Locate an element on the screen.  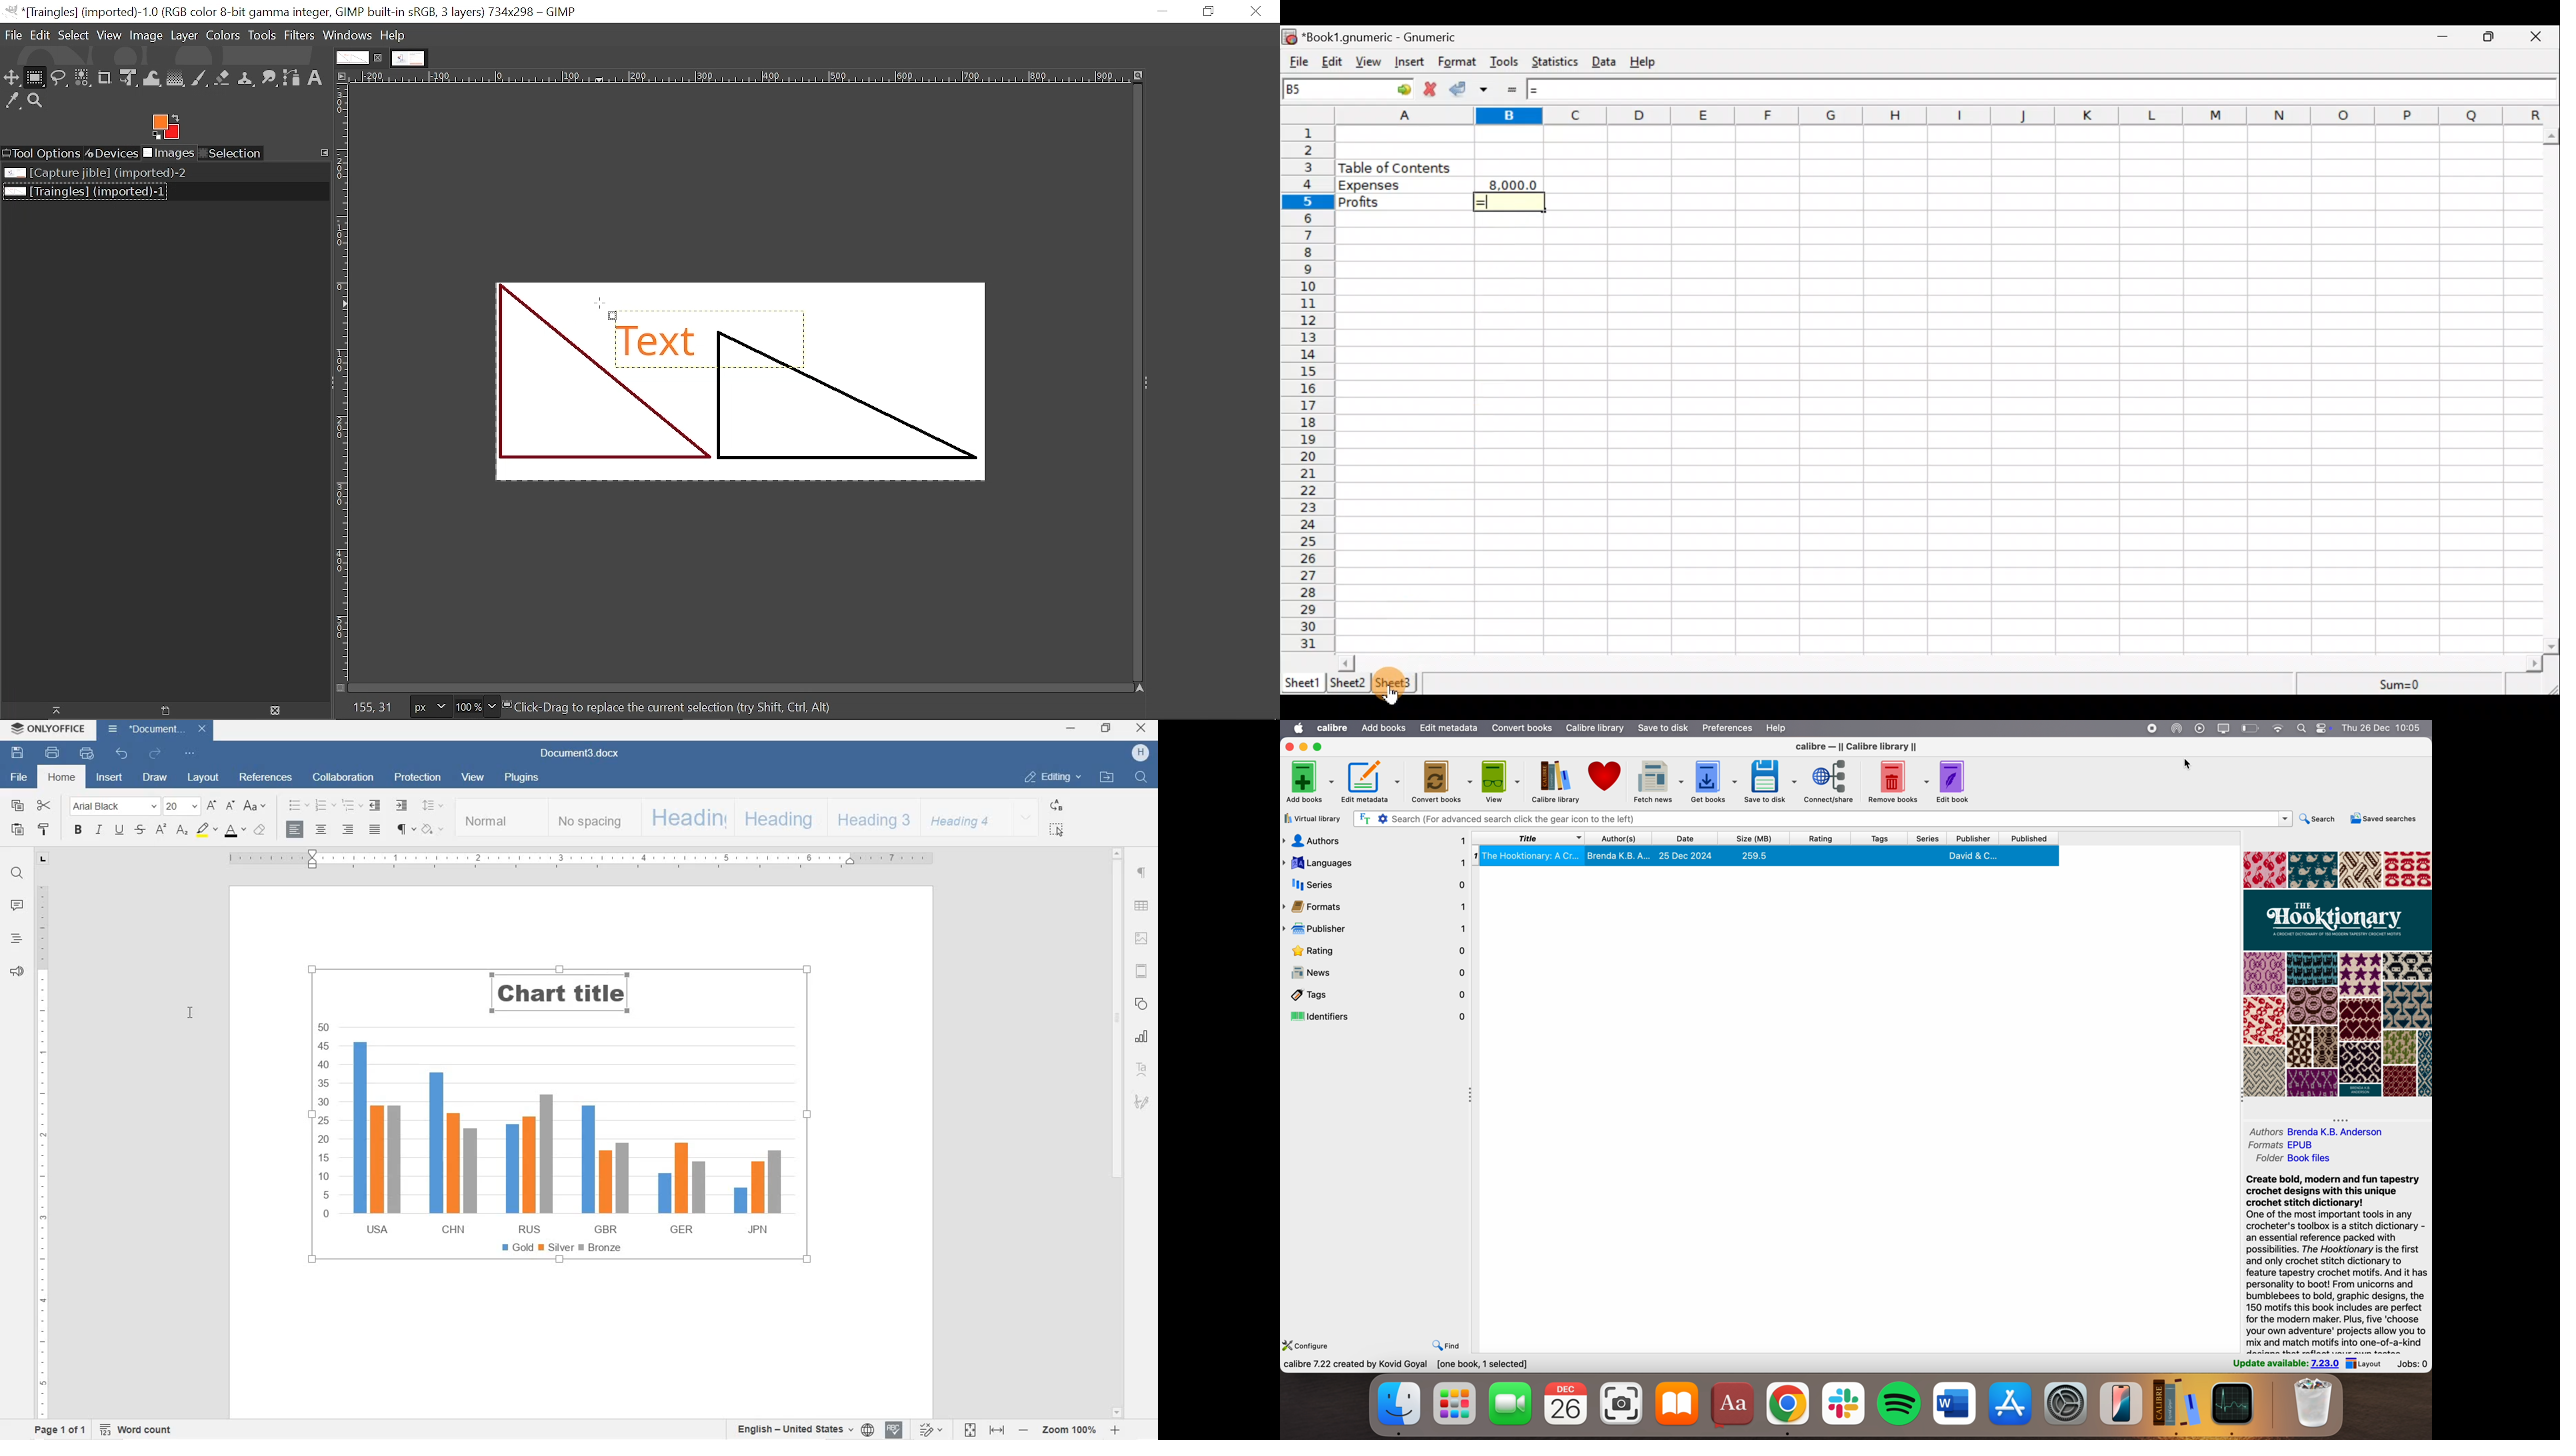
title is located at coordinates (1529, 838).